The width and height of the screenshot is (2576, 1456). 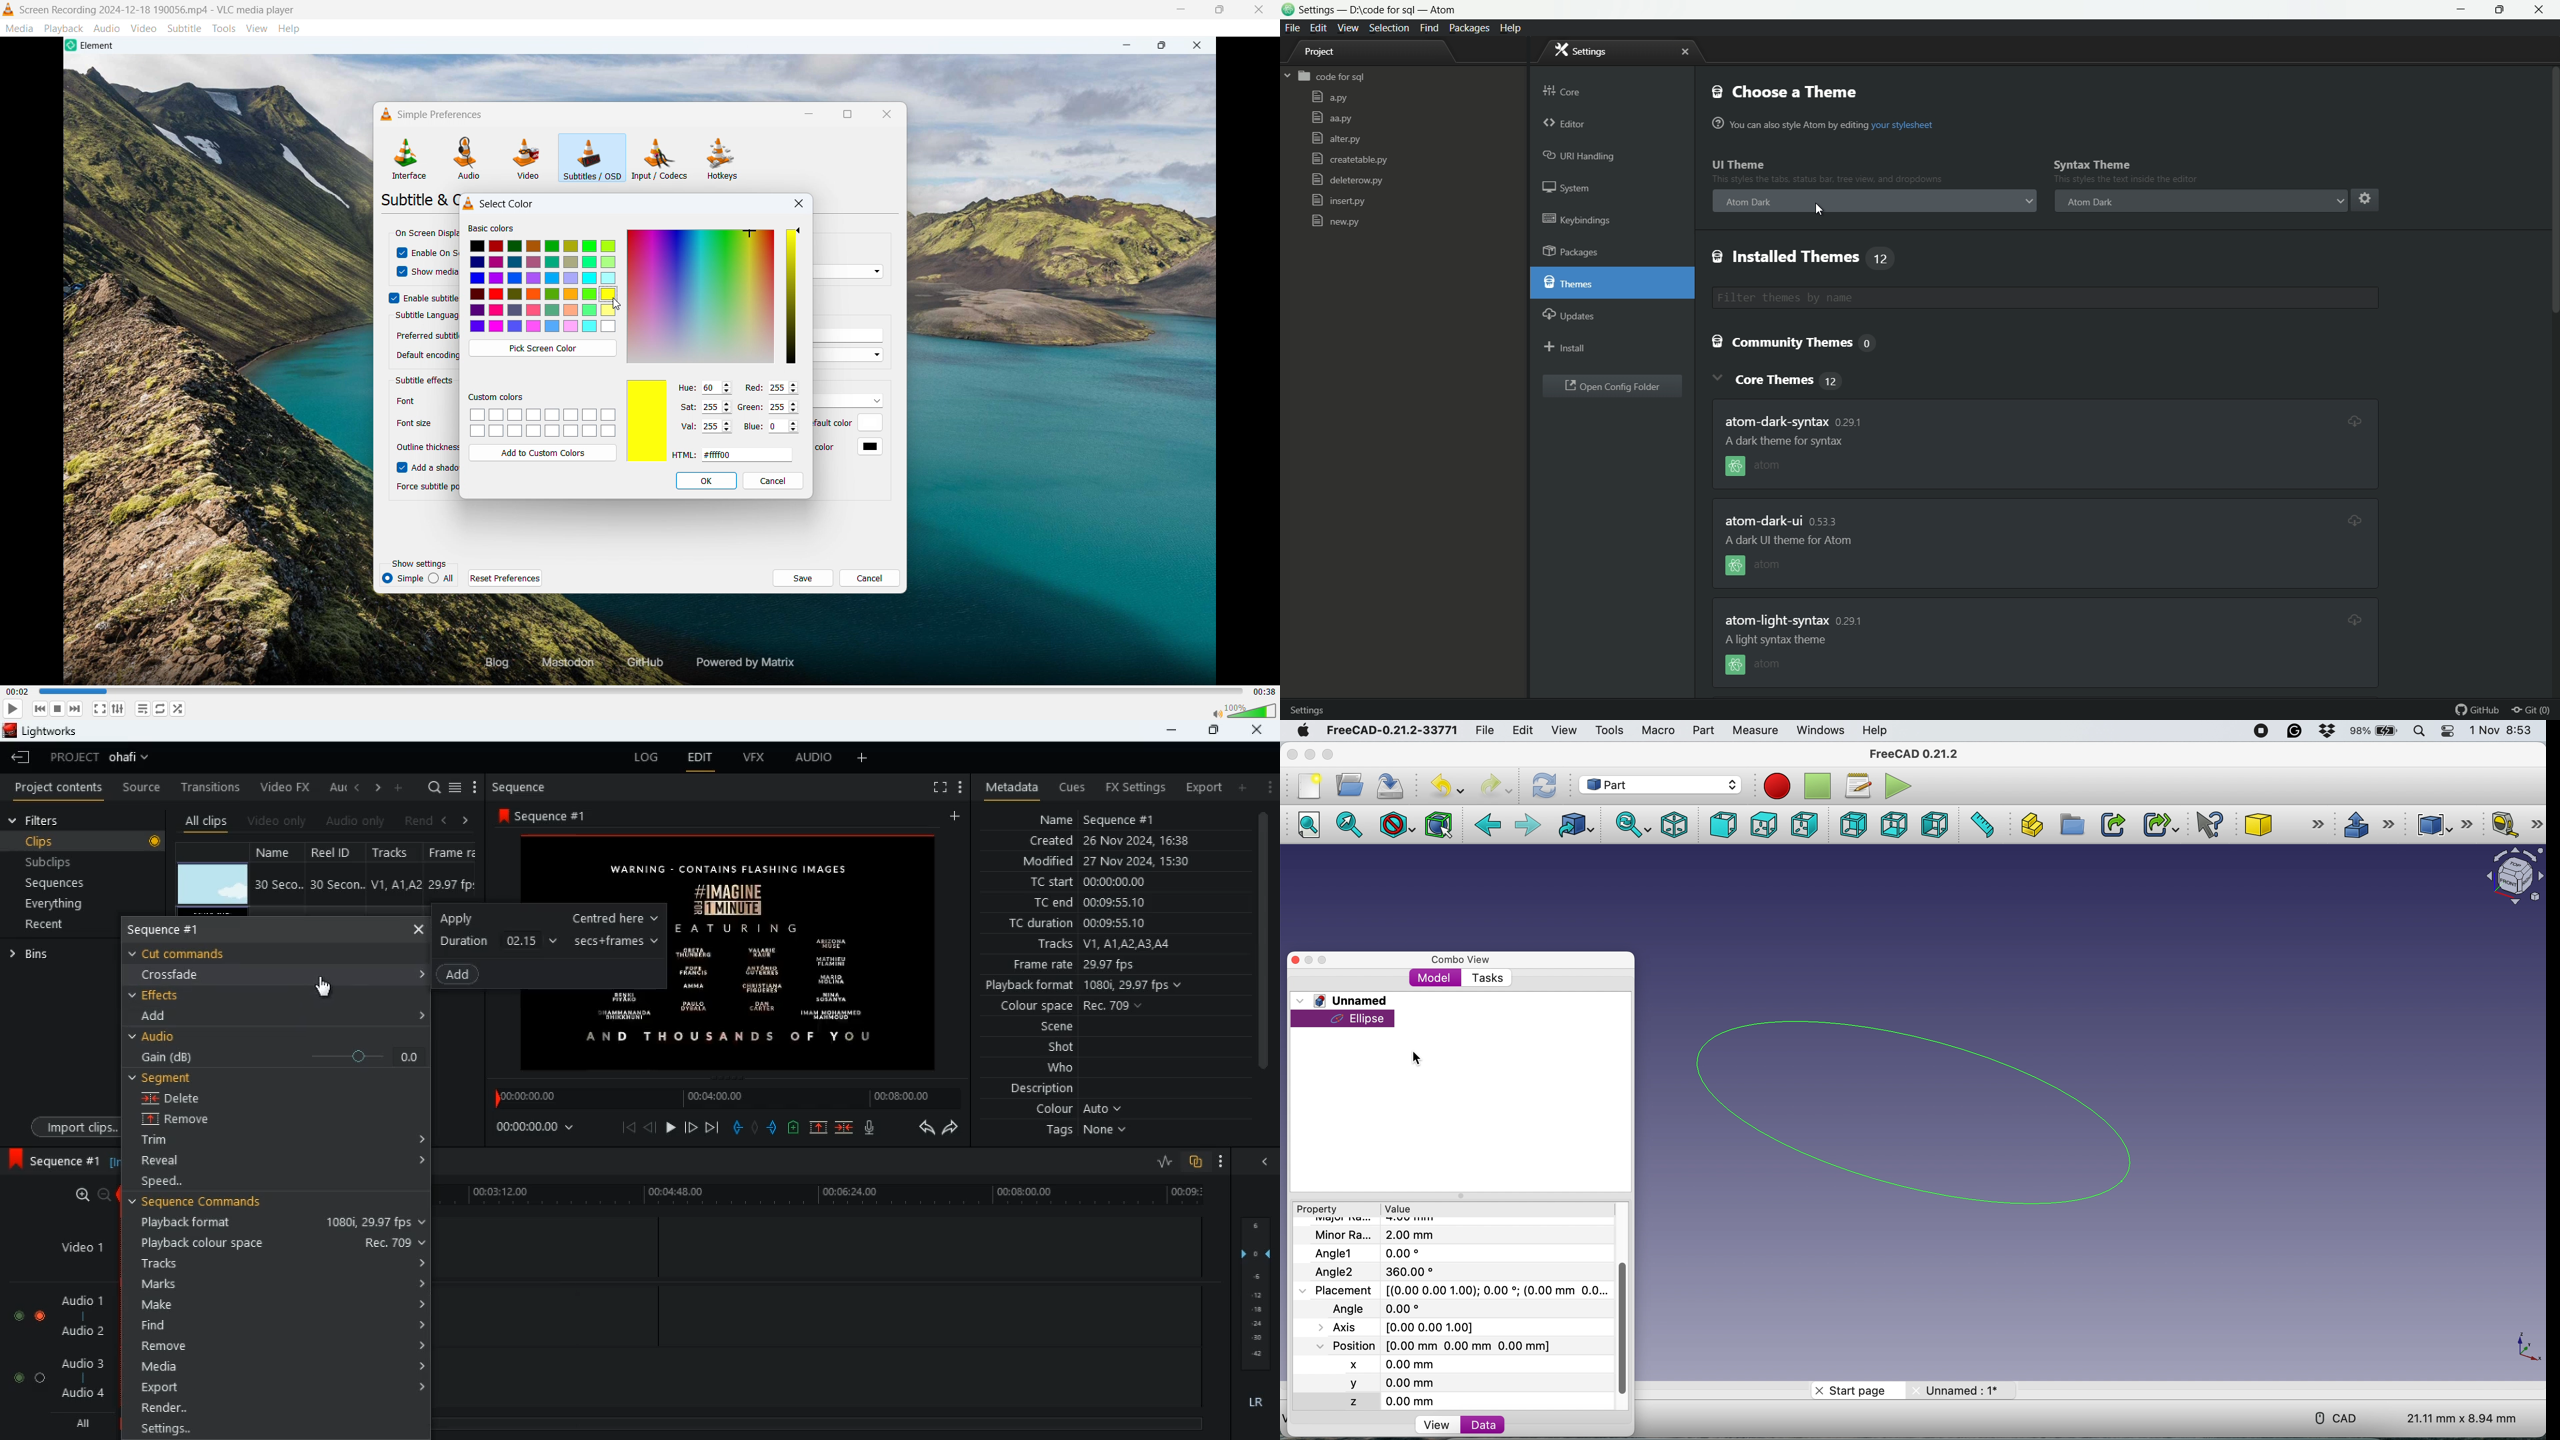 I want to click on tools, so click(x=1610, y=731).